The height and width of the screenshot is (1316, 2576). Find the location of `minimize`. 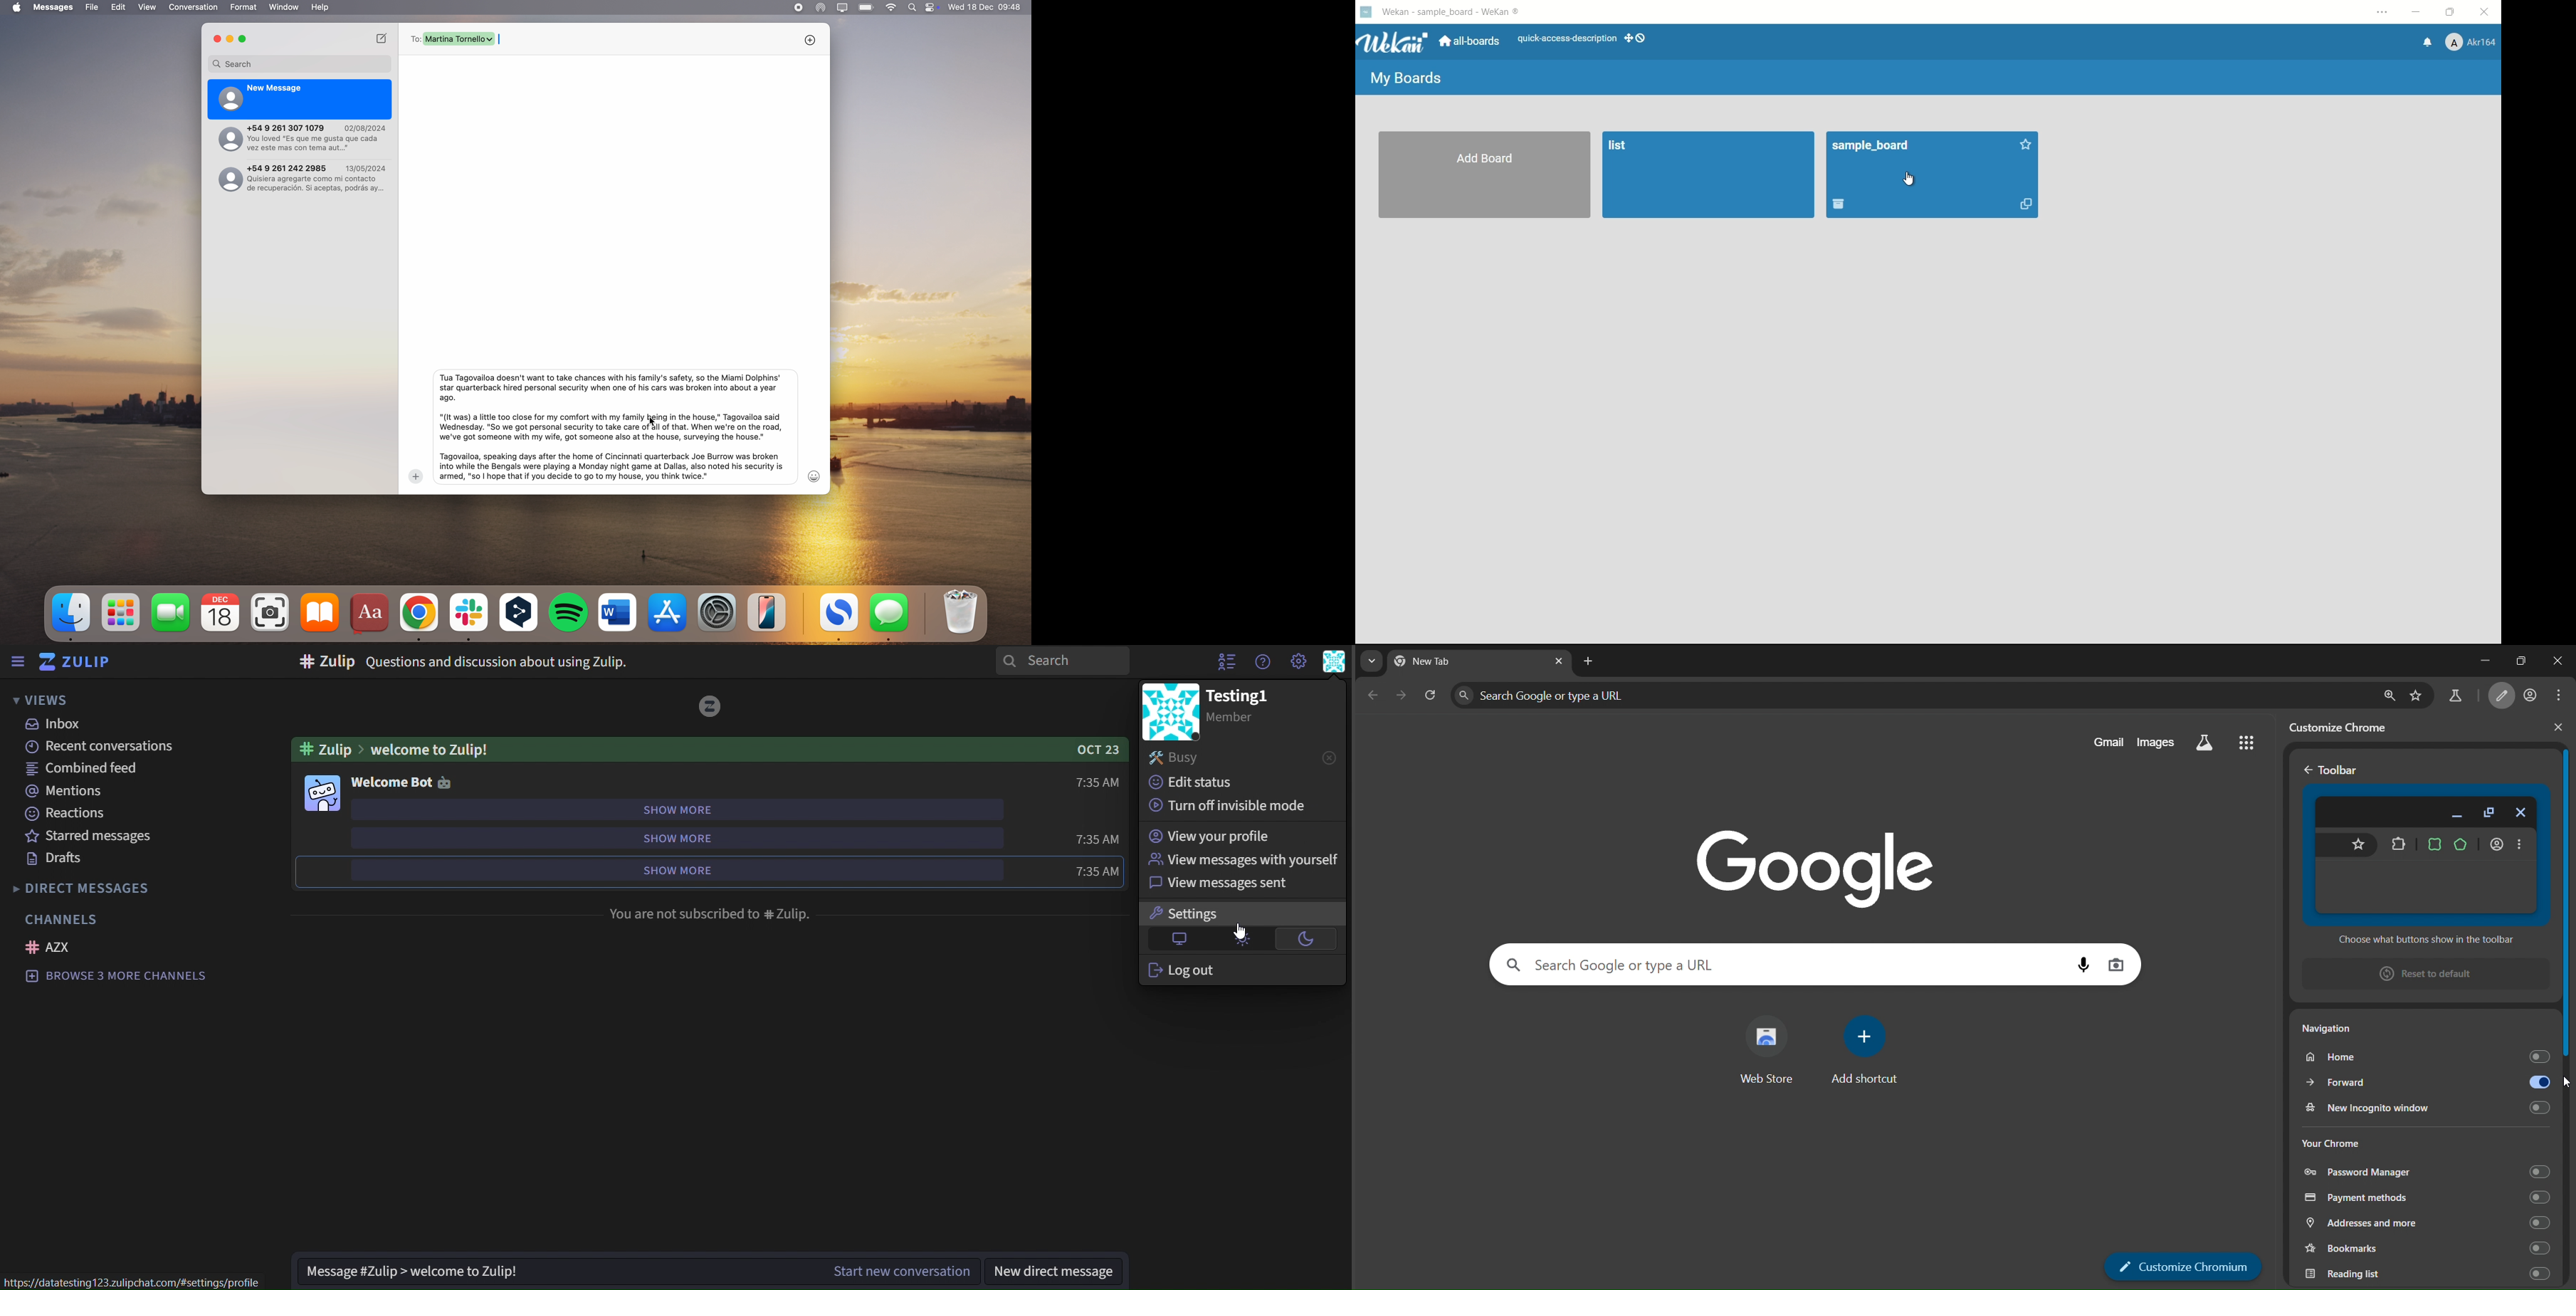

minimize is located at coordinates (2416, 13).